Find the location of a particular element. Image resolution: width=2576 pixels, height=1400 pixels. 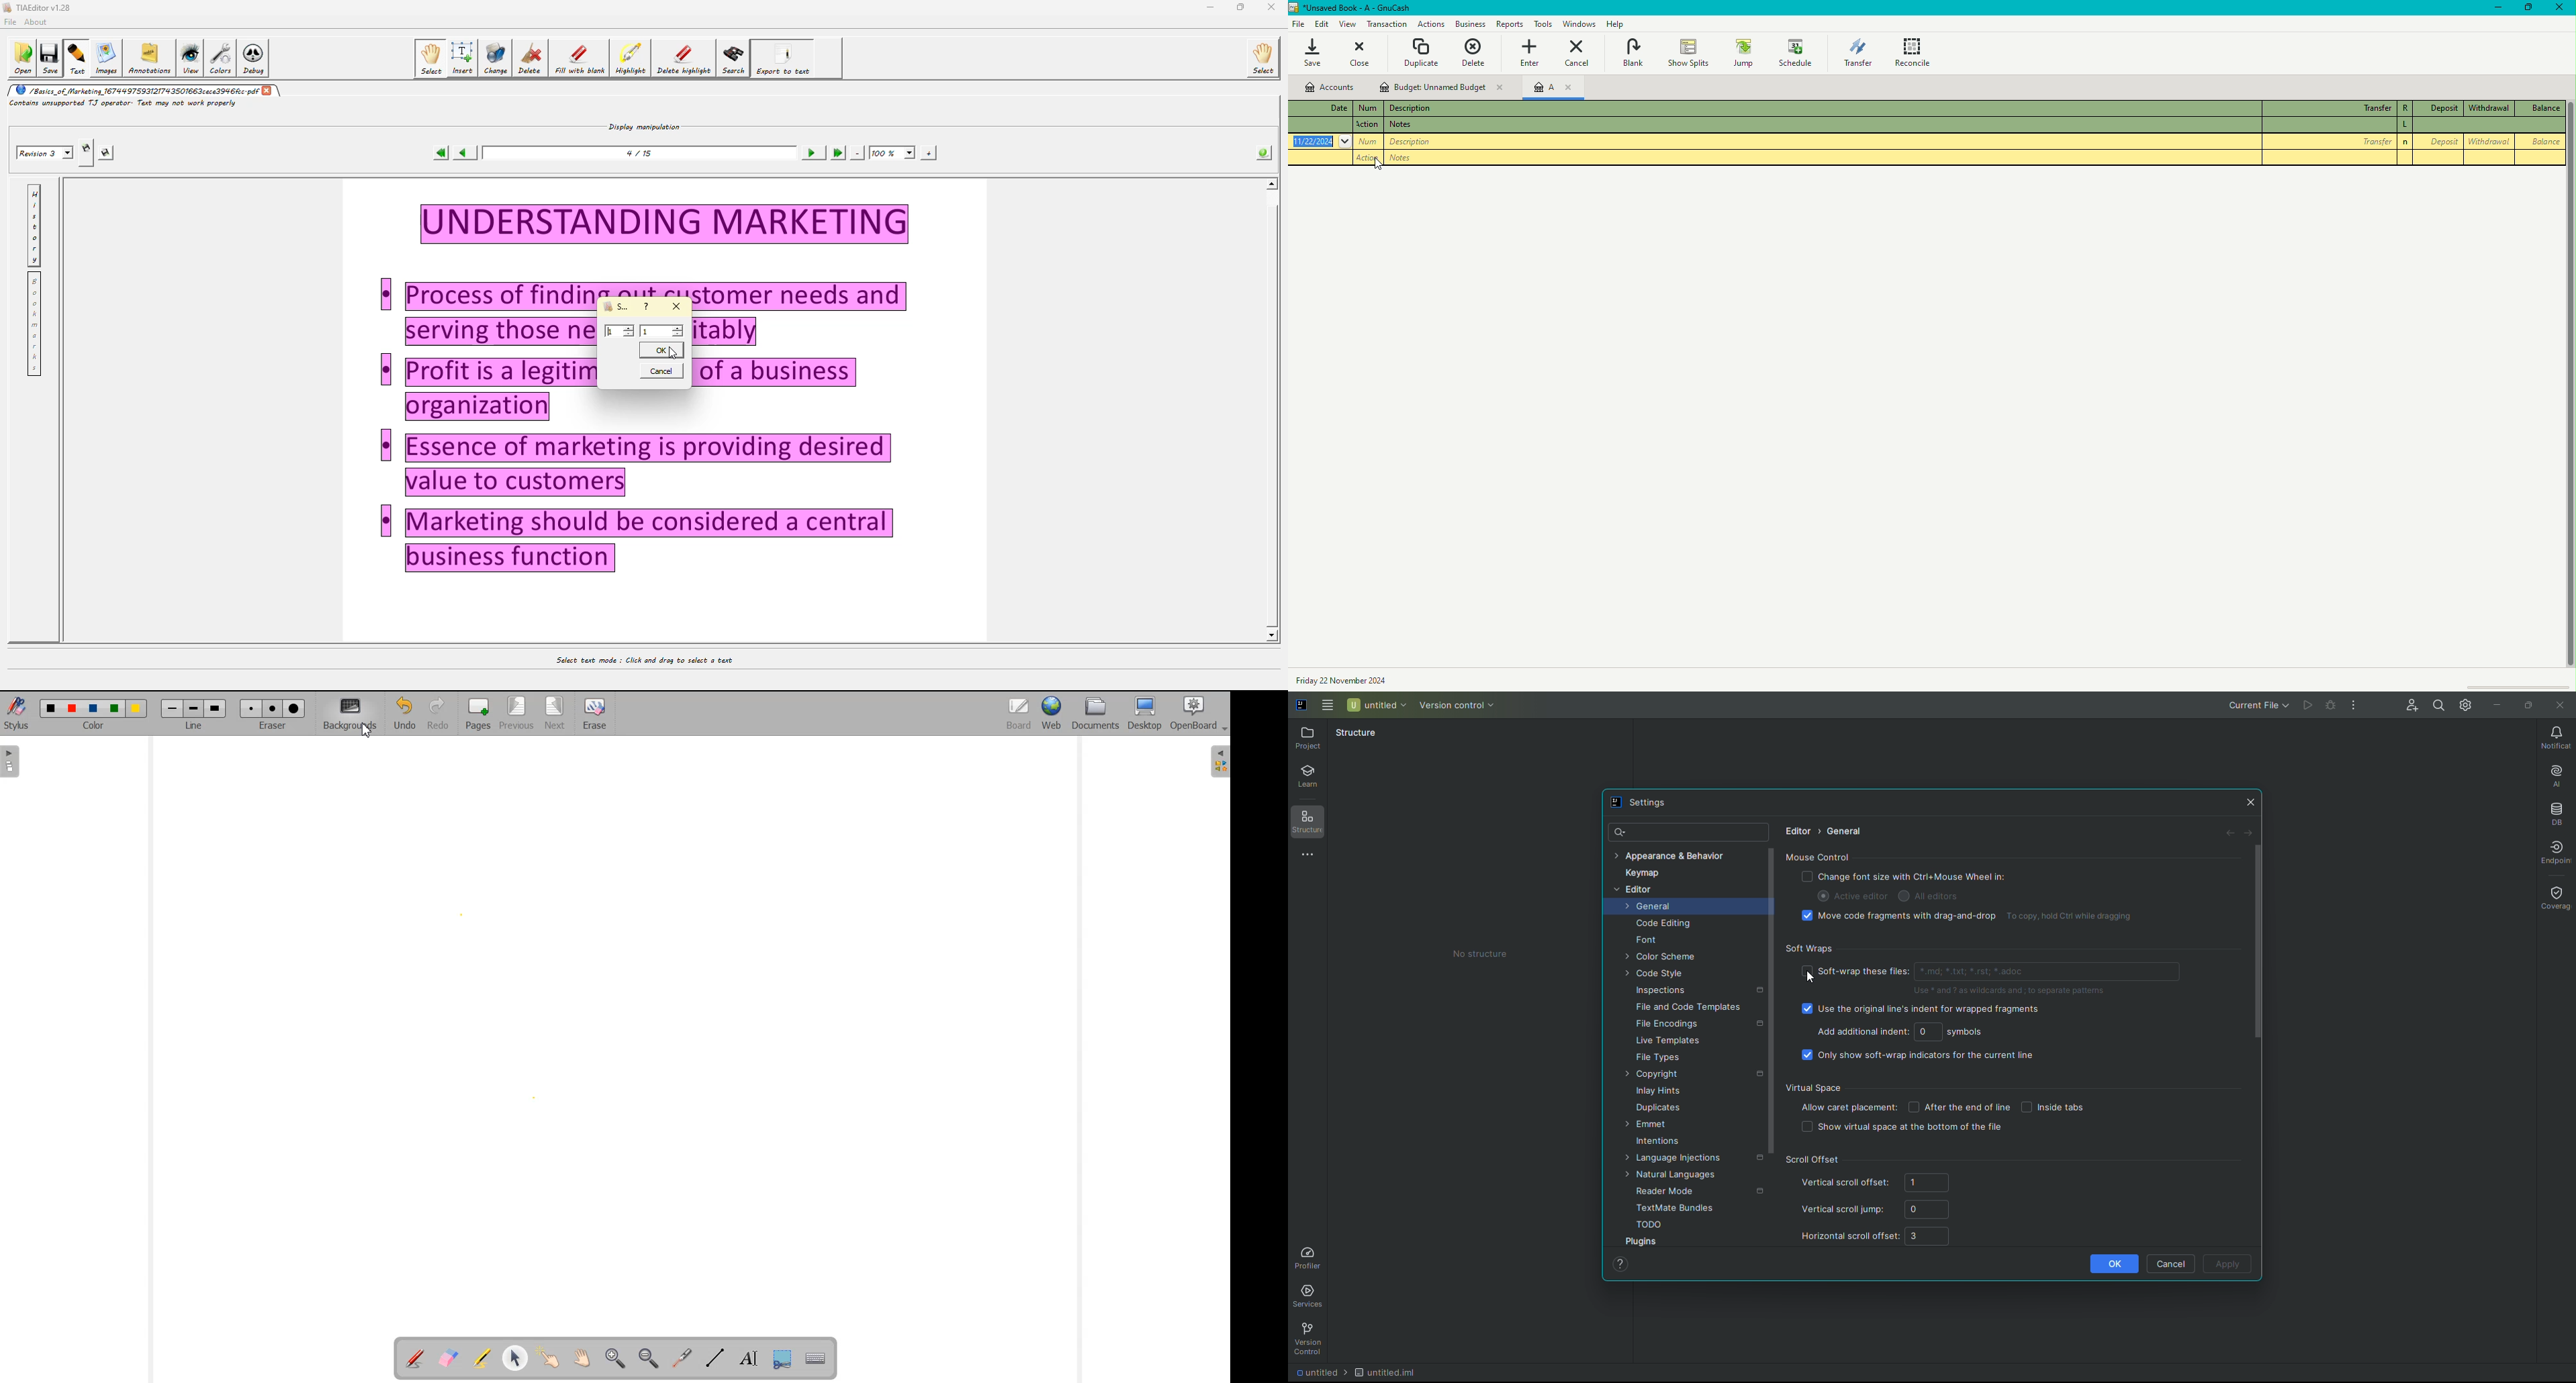

Drop Down Box is located at coordinates (1223, 729).